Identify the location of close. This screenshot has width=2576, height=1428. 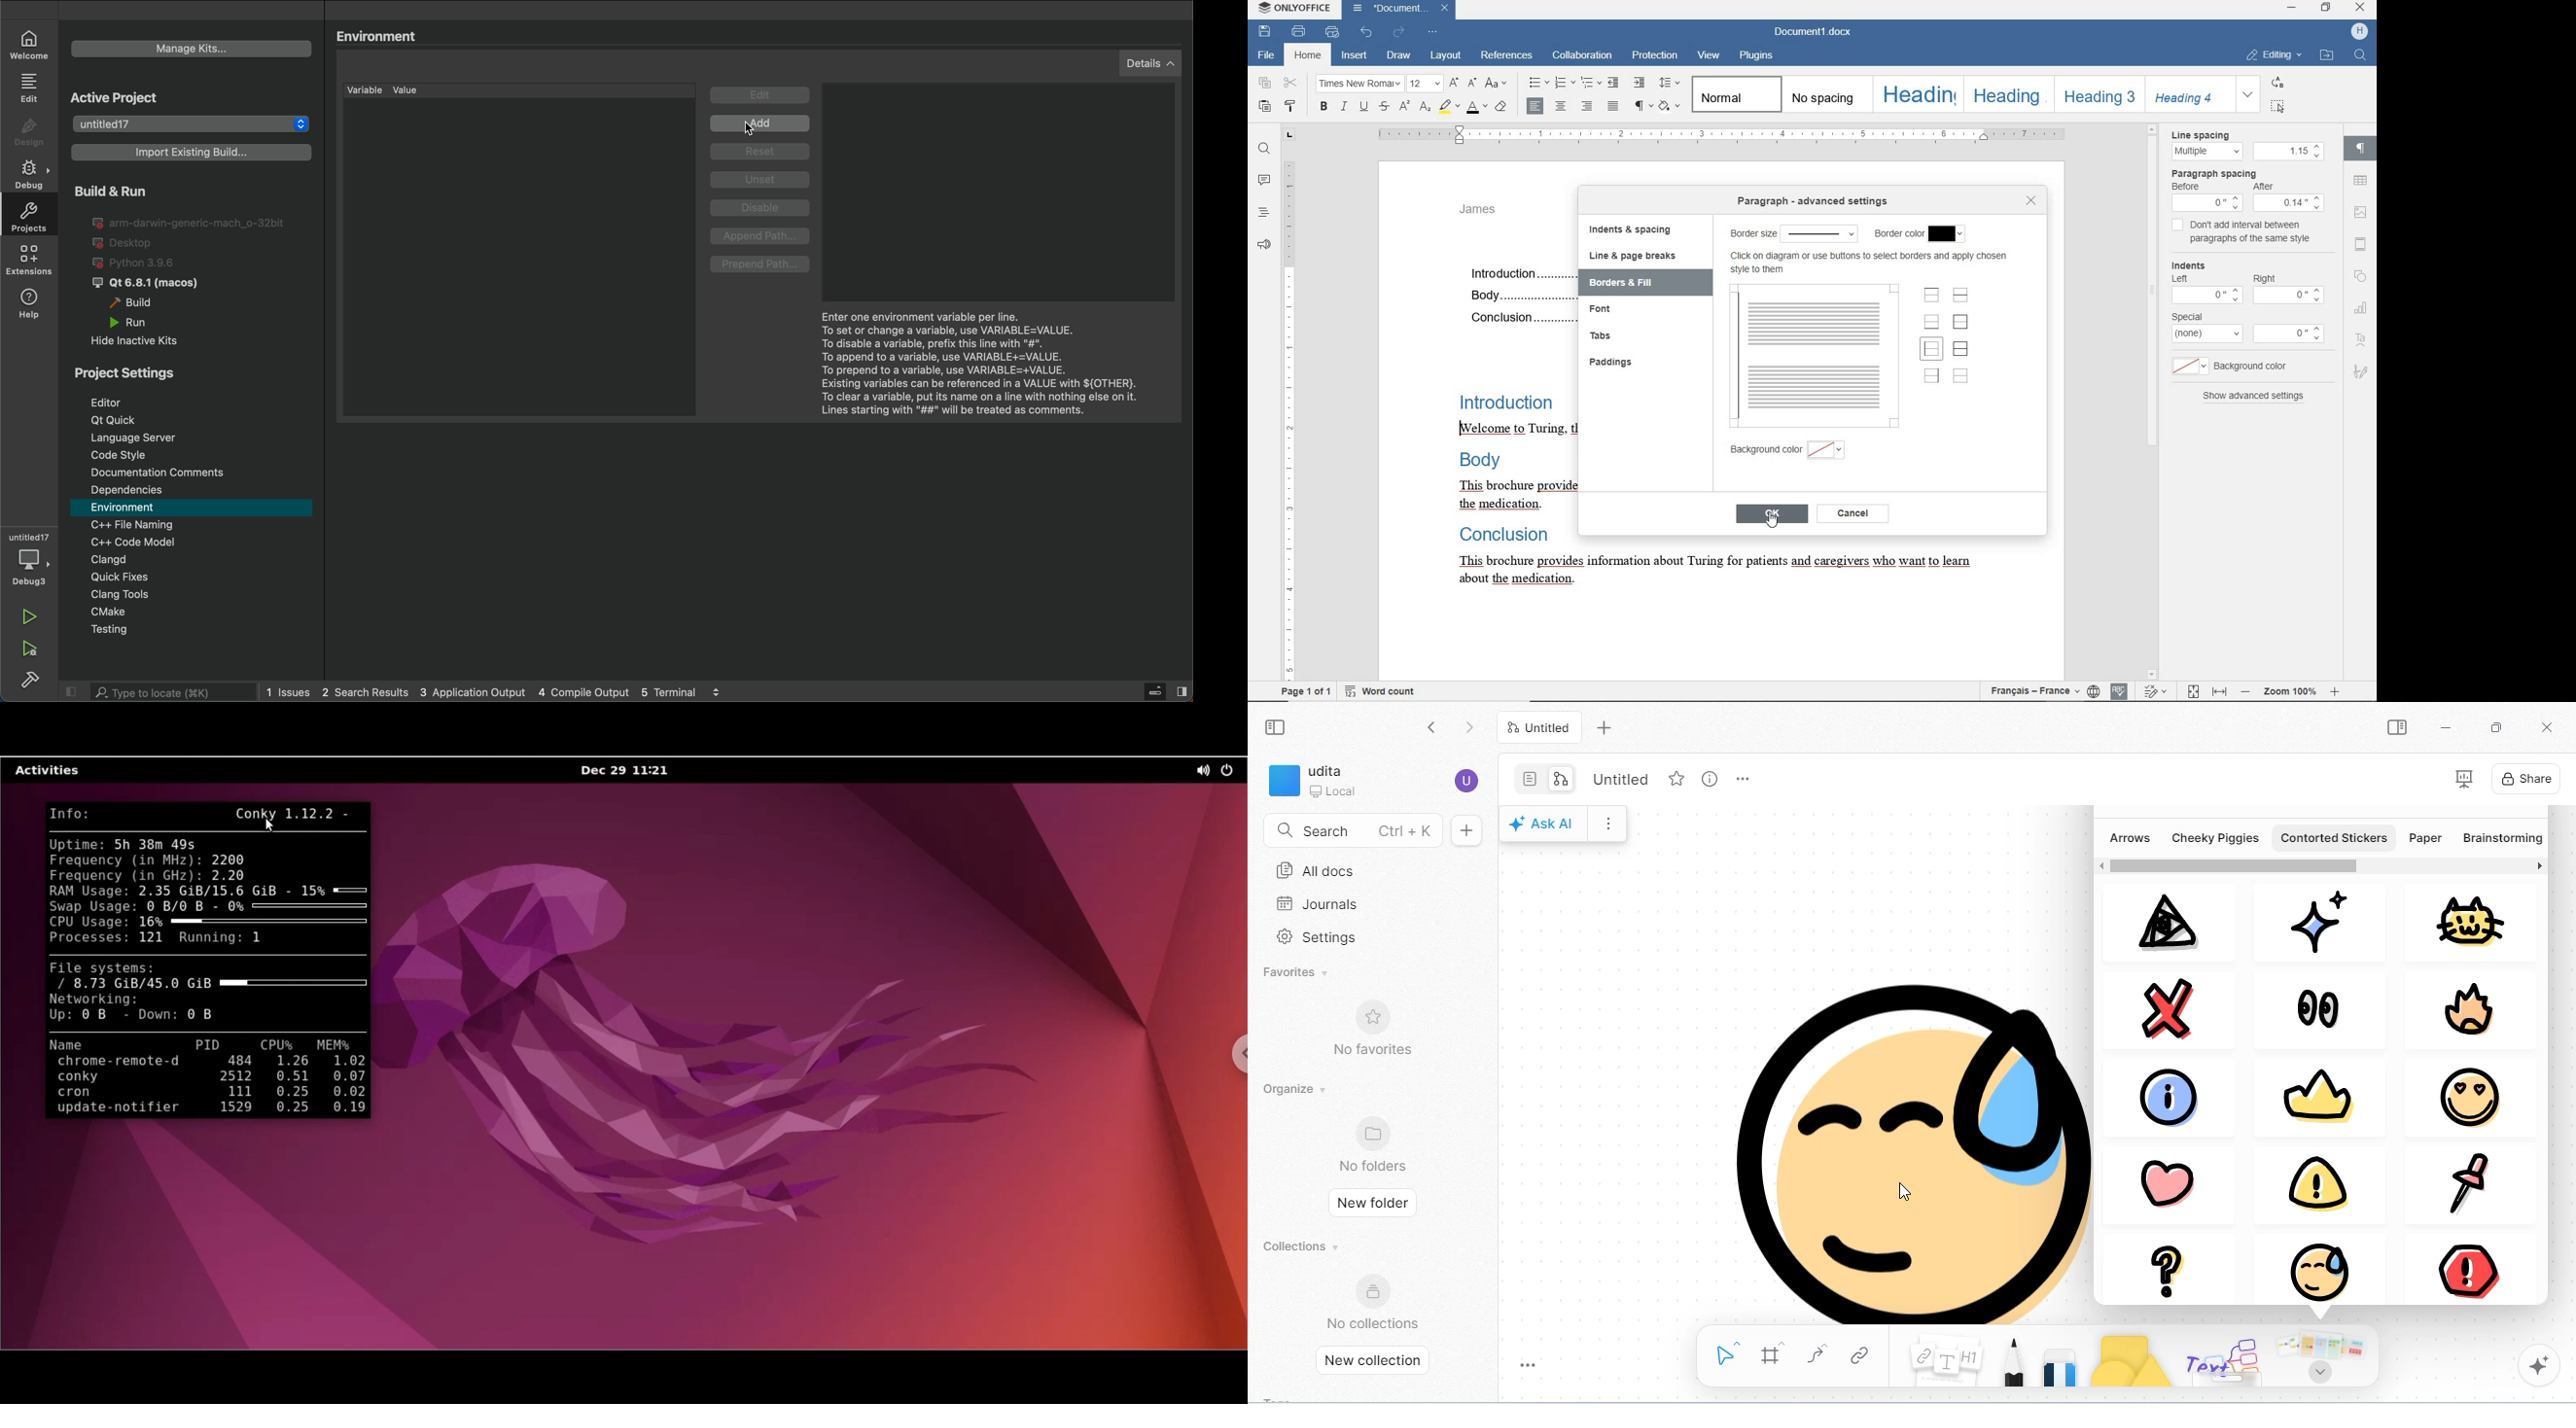
(2031, 202).